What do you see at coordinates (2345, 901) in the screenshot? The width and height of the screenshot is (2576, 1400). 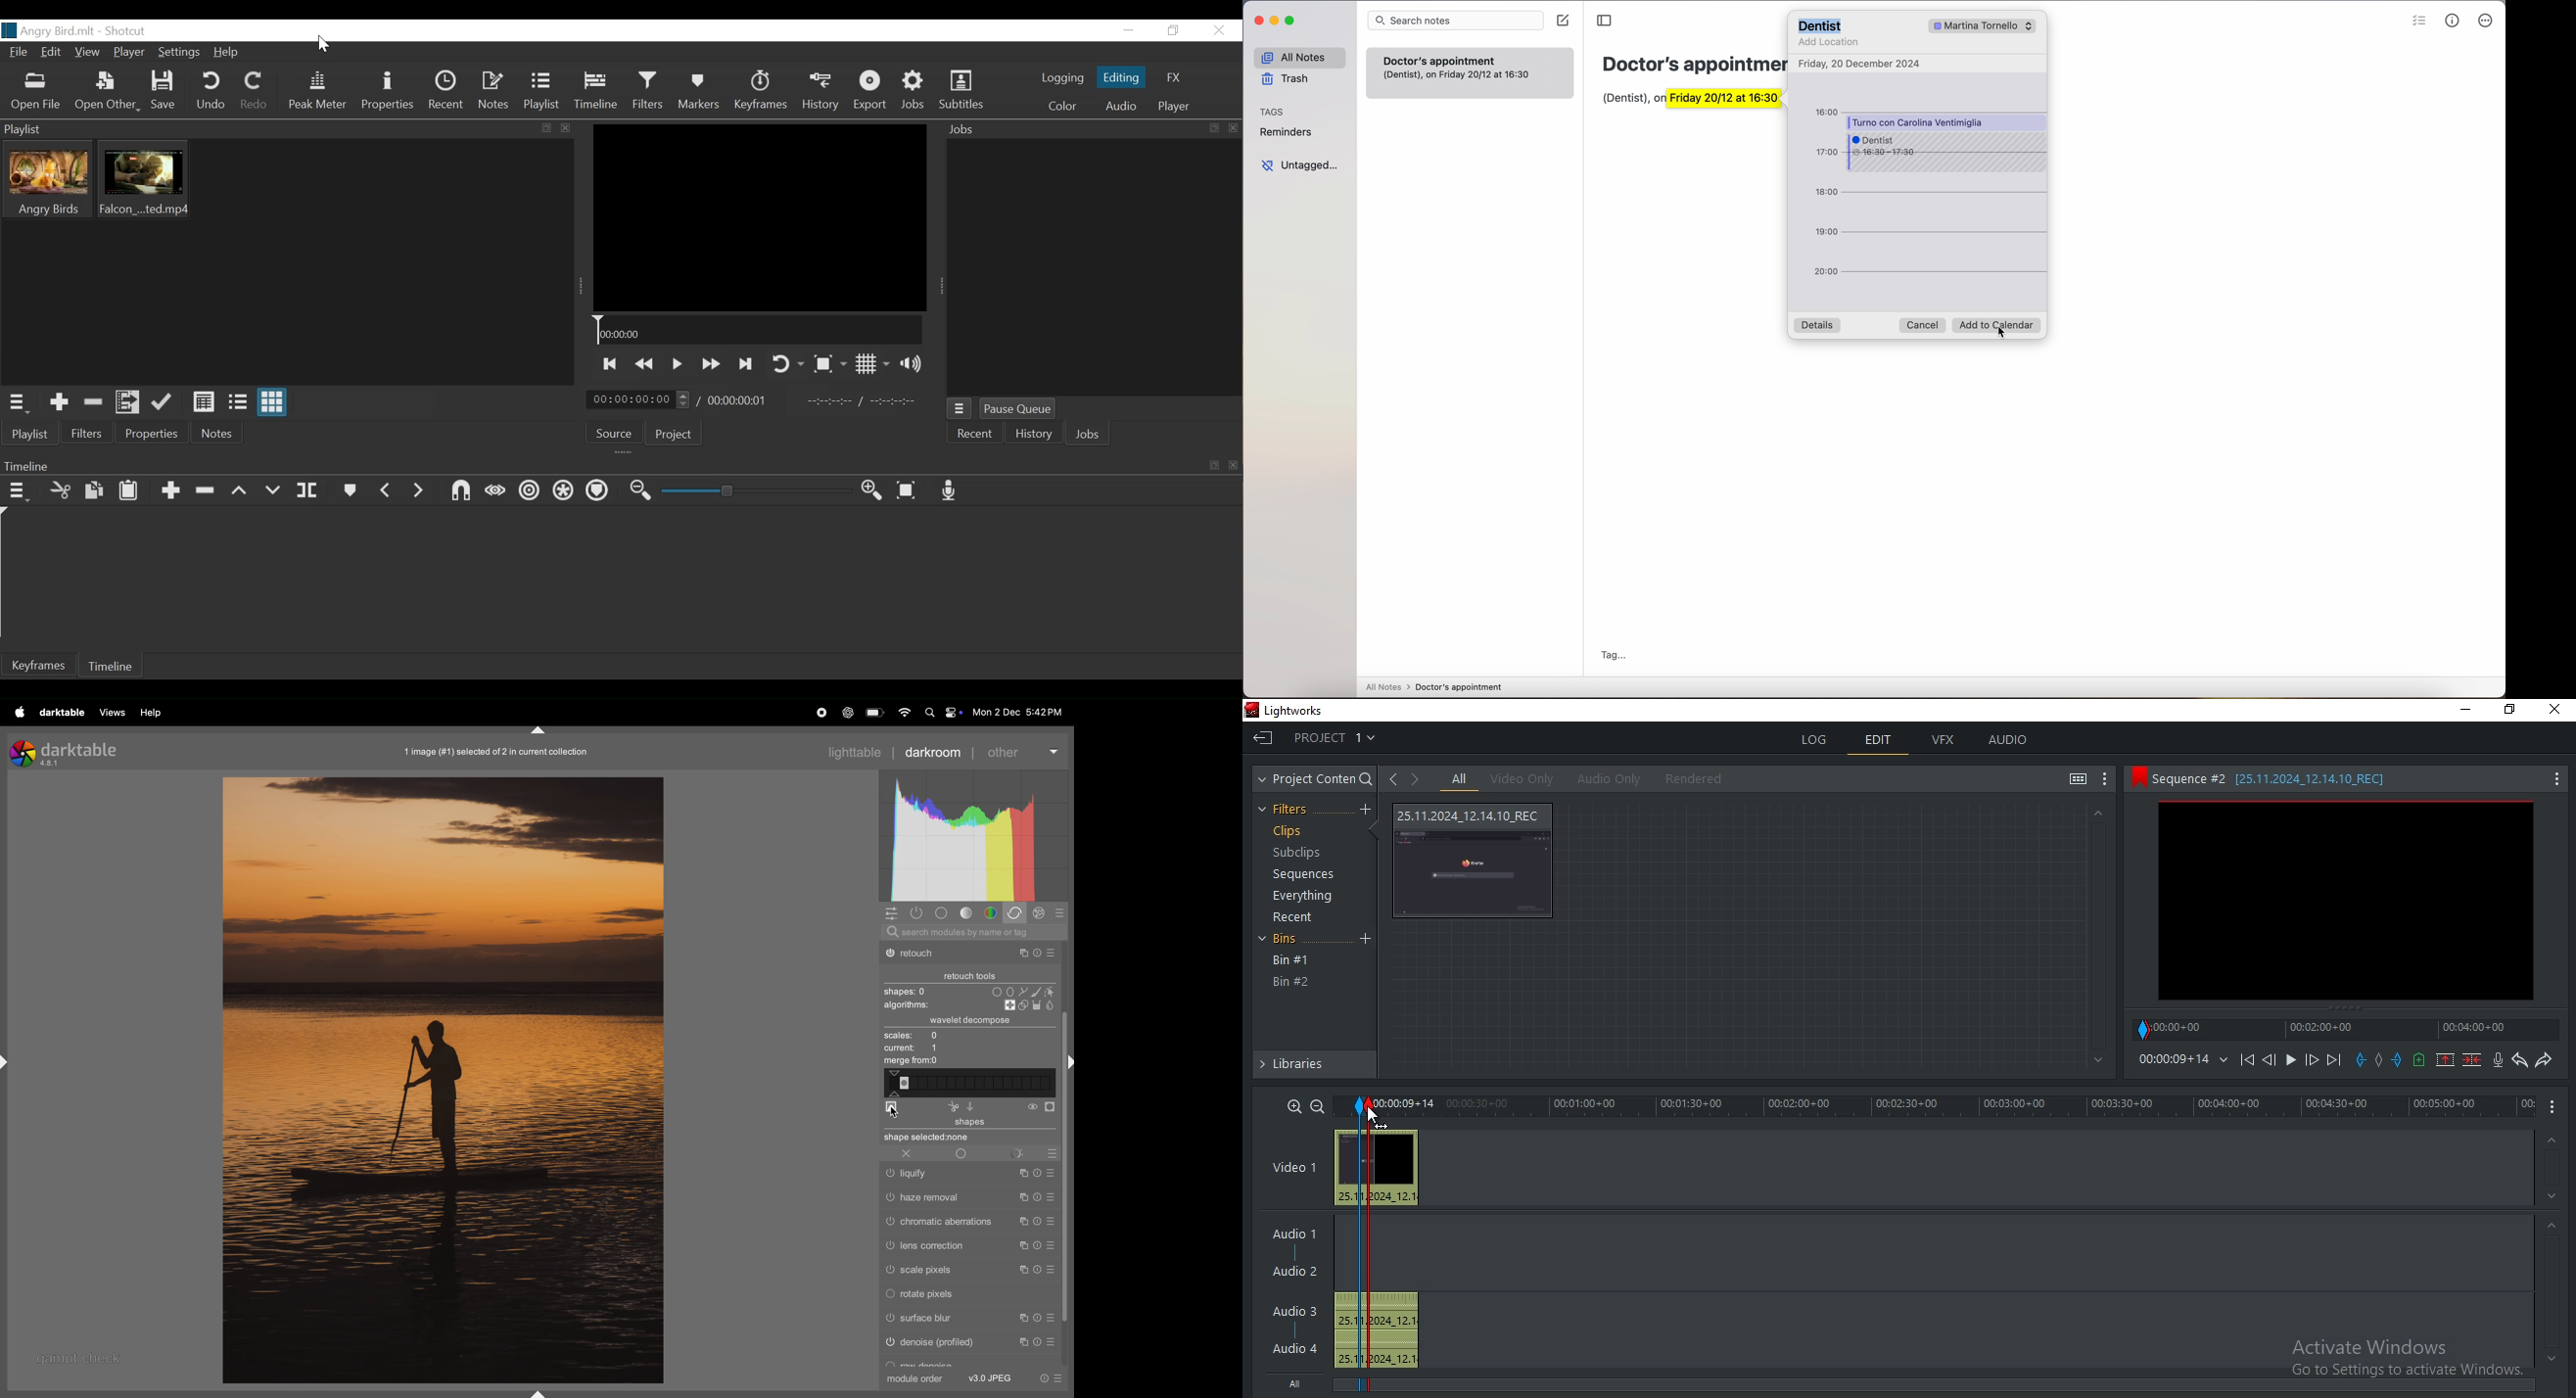 I see `clip` at bounding box center [2345, 901].